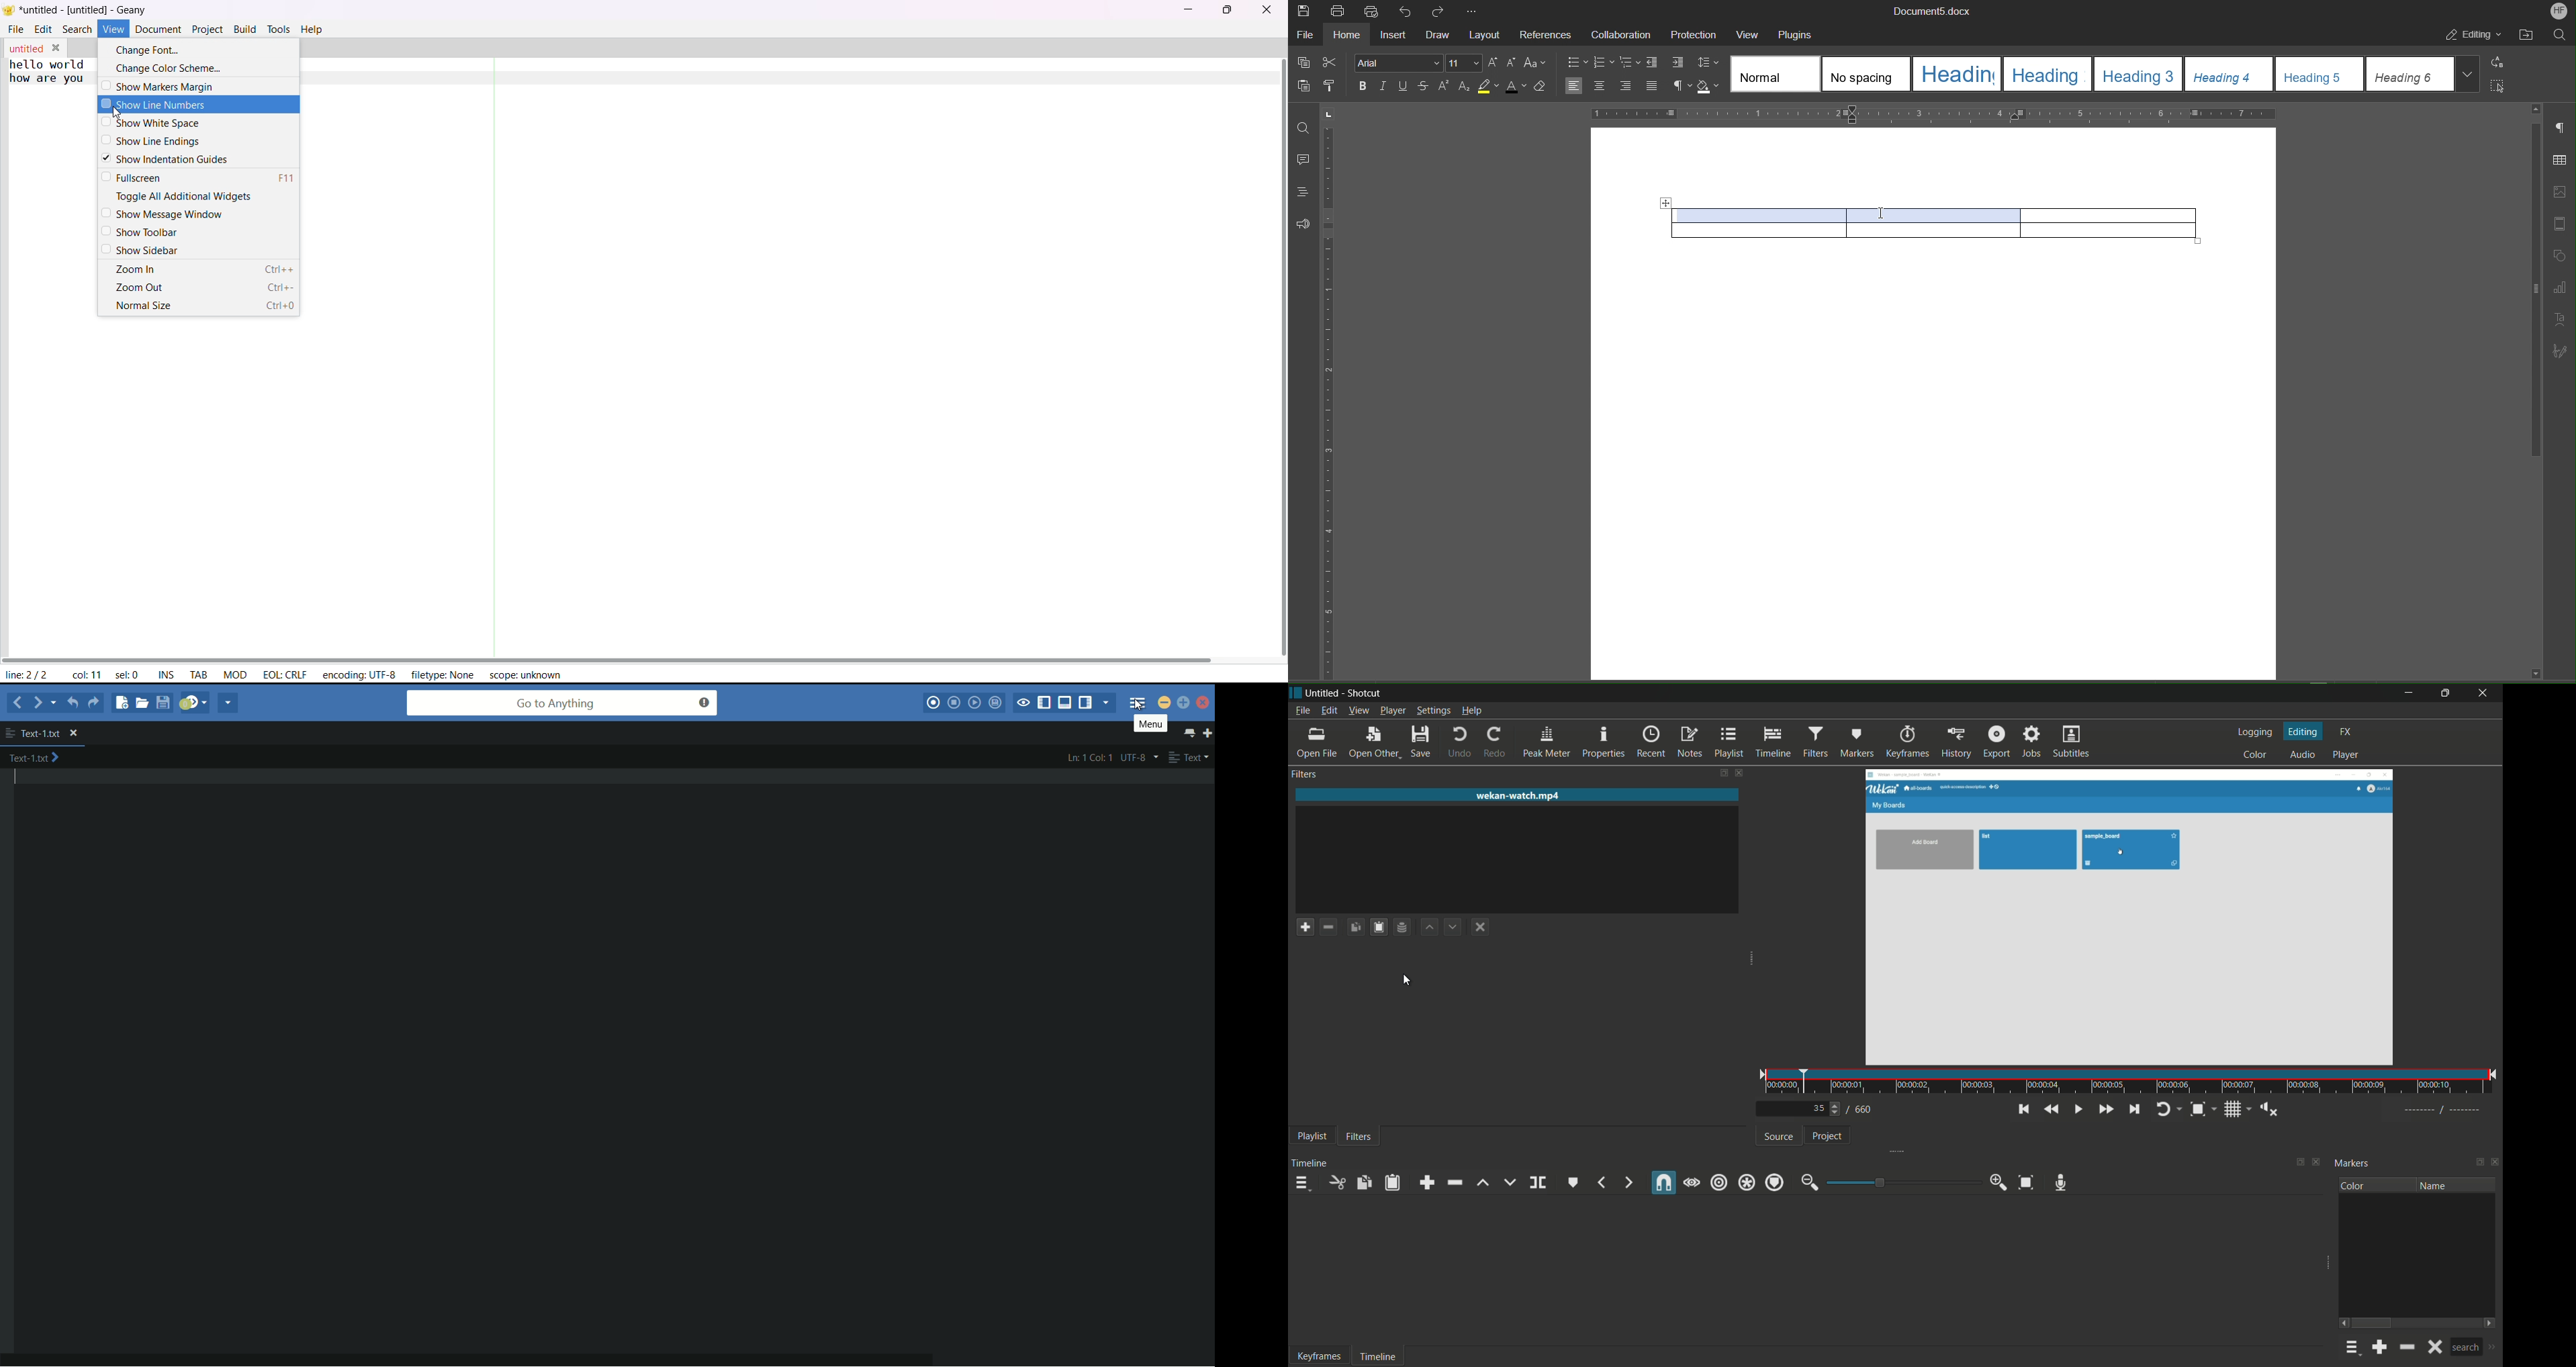 This screenshot has height=1372, width=2576. I want to click on cut, so click(1337, 1185).